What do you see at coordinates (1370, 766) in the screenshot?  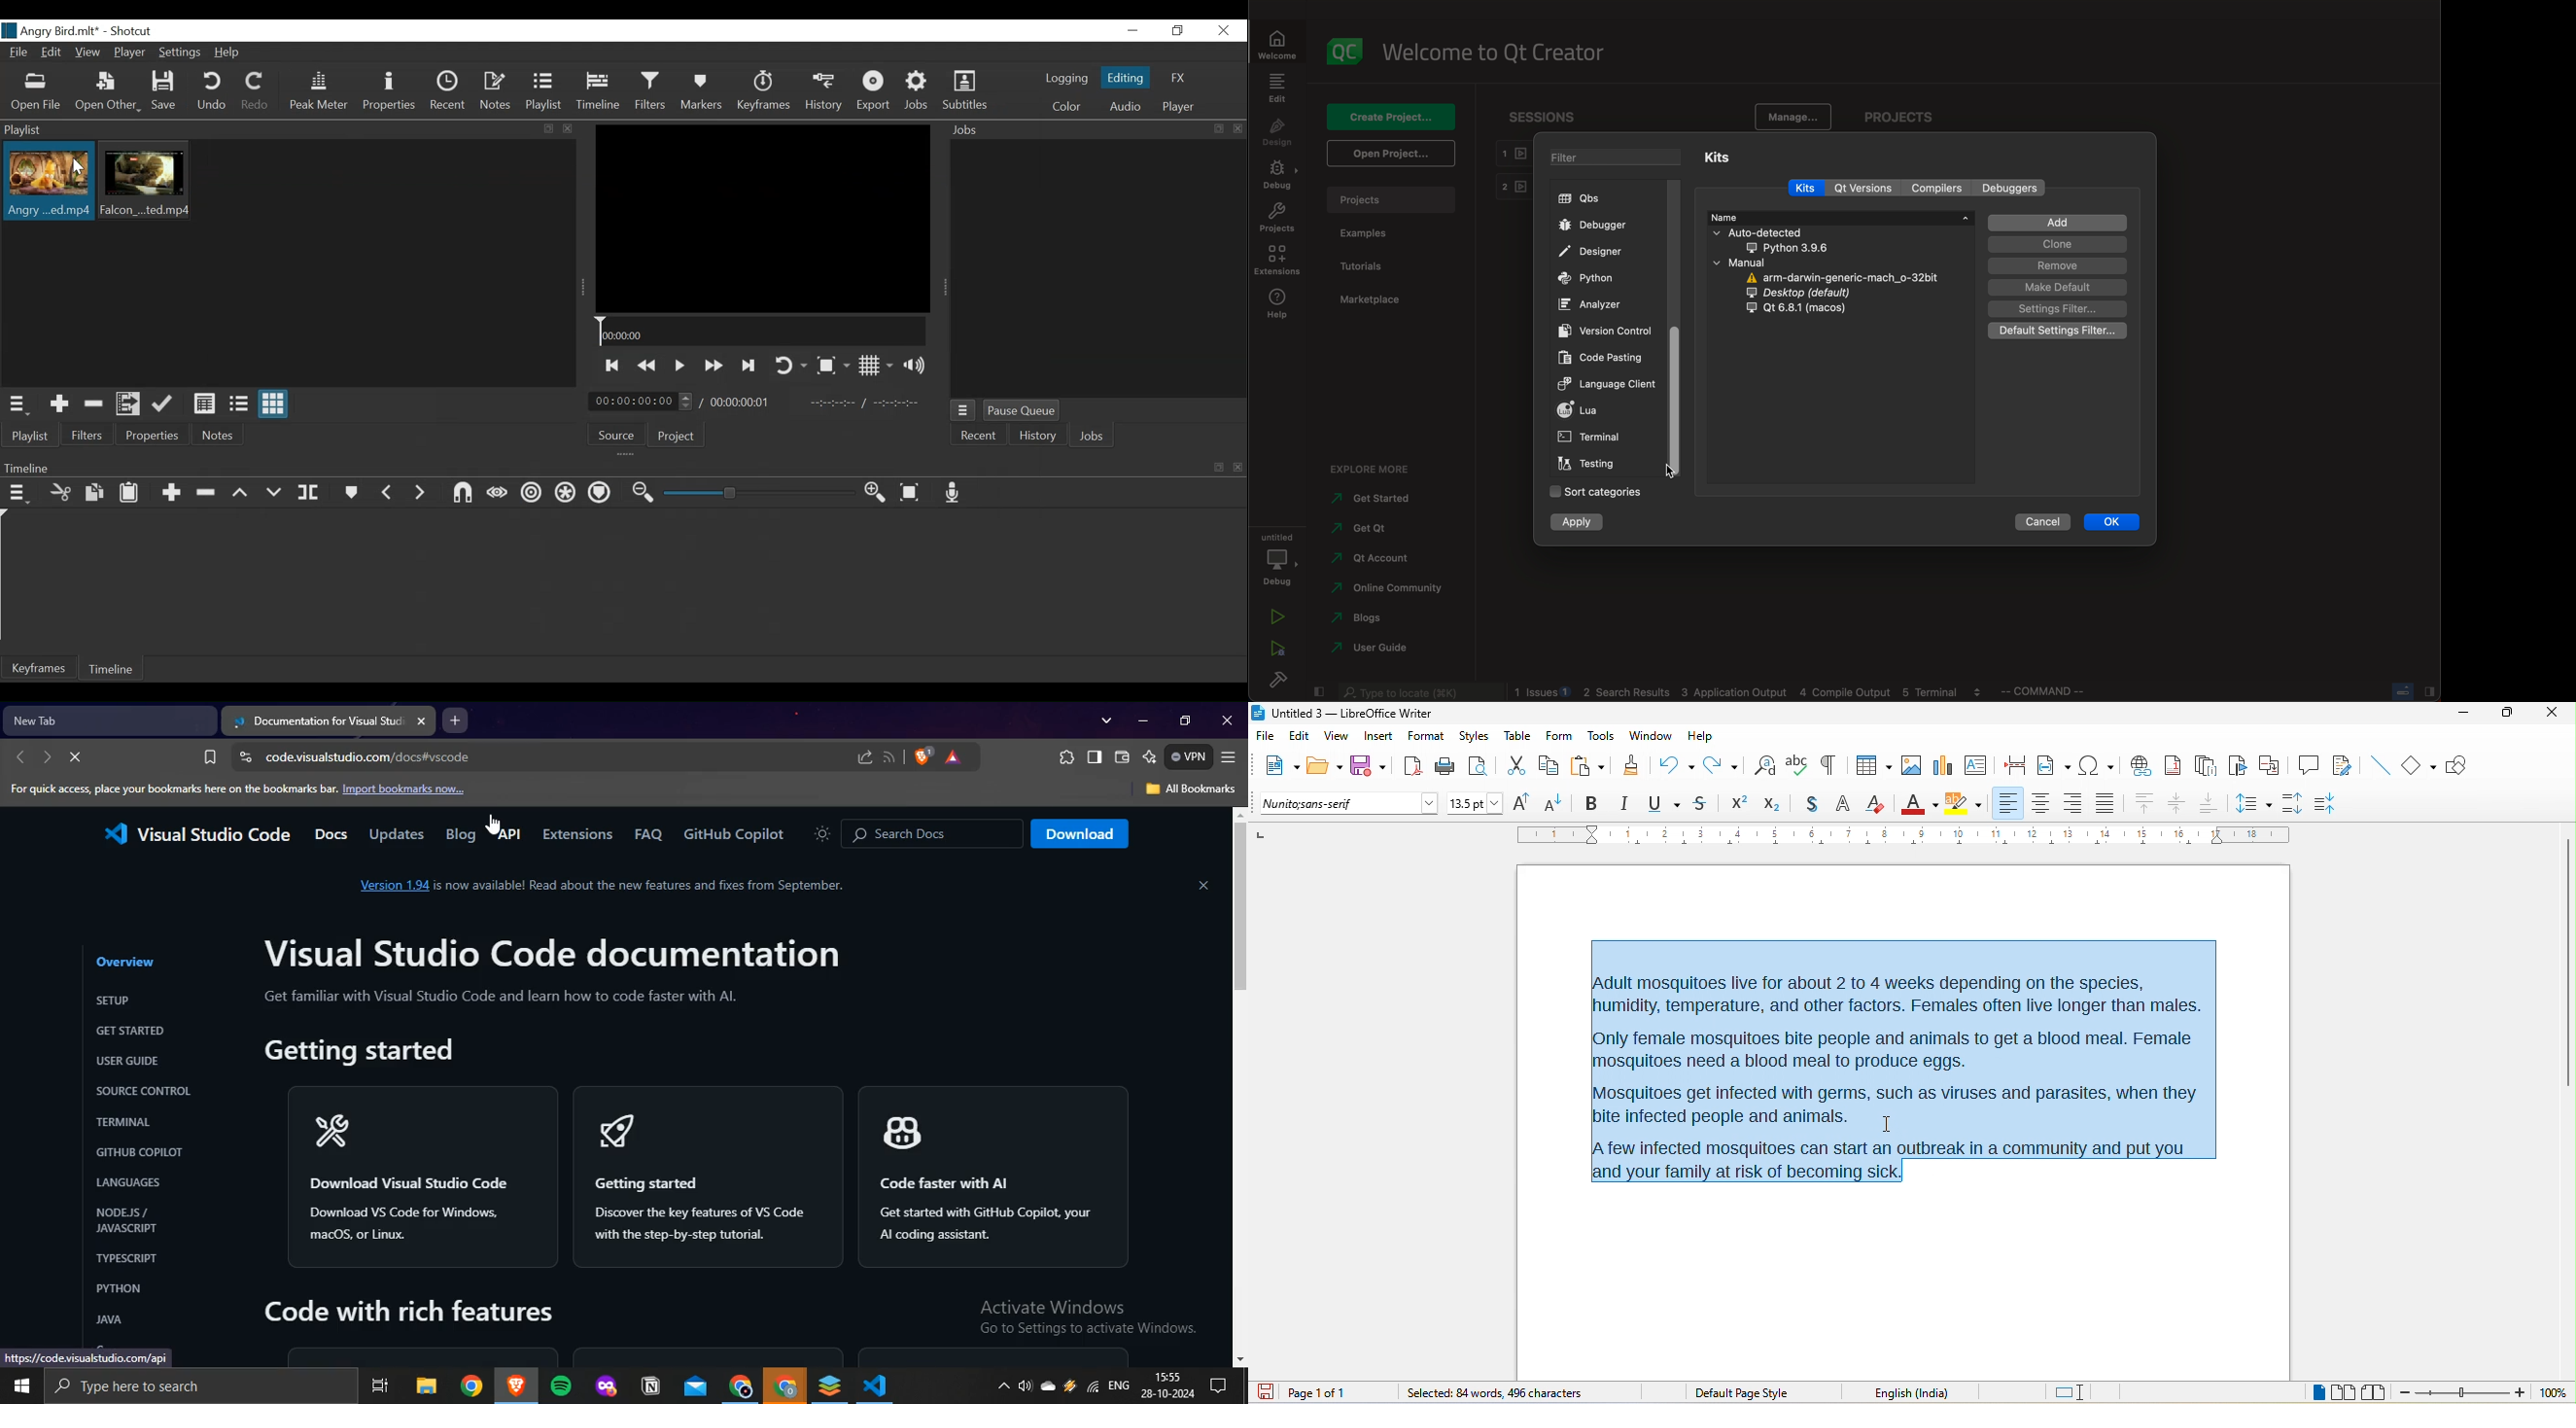 I see `save` at bounding box center [1370, 766].